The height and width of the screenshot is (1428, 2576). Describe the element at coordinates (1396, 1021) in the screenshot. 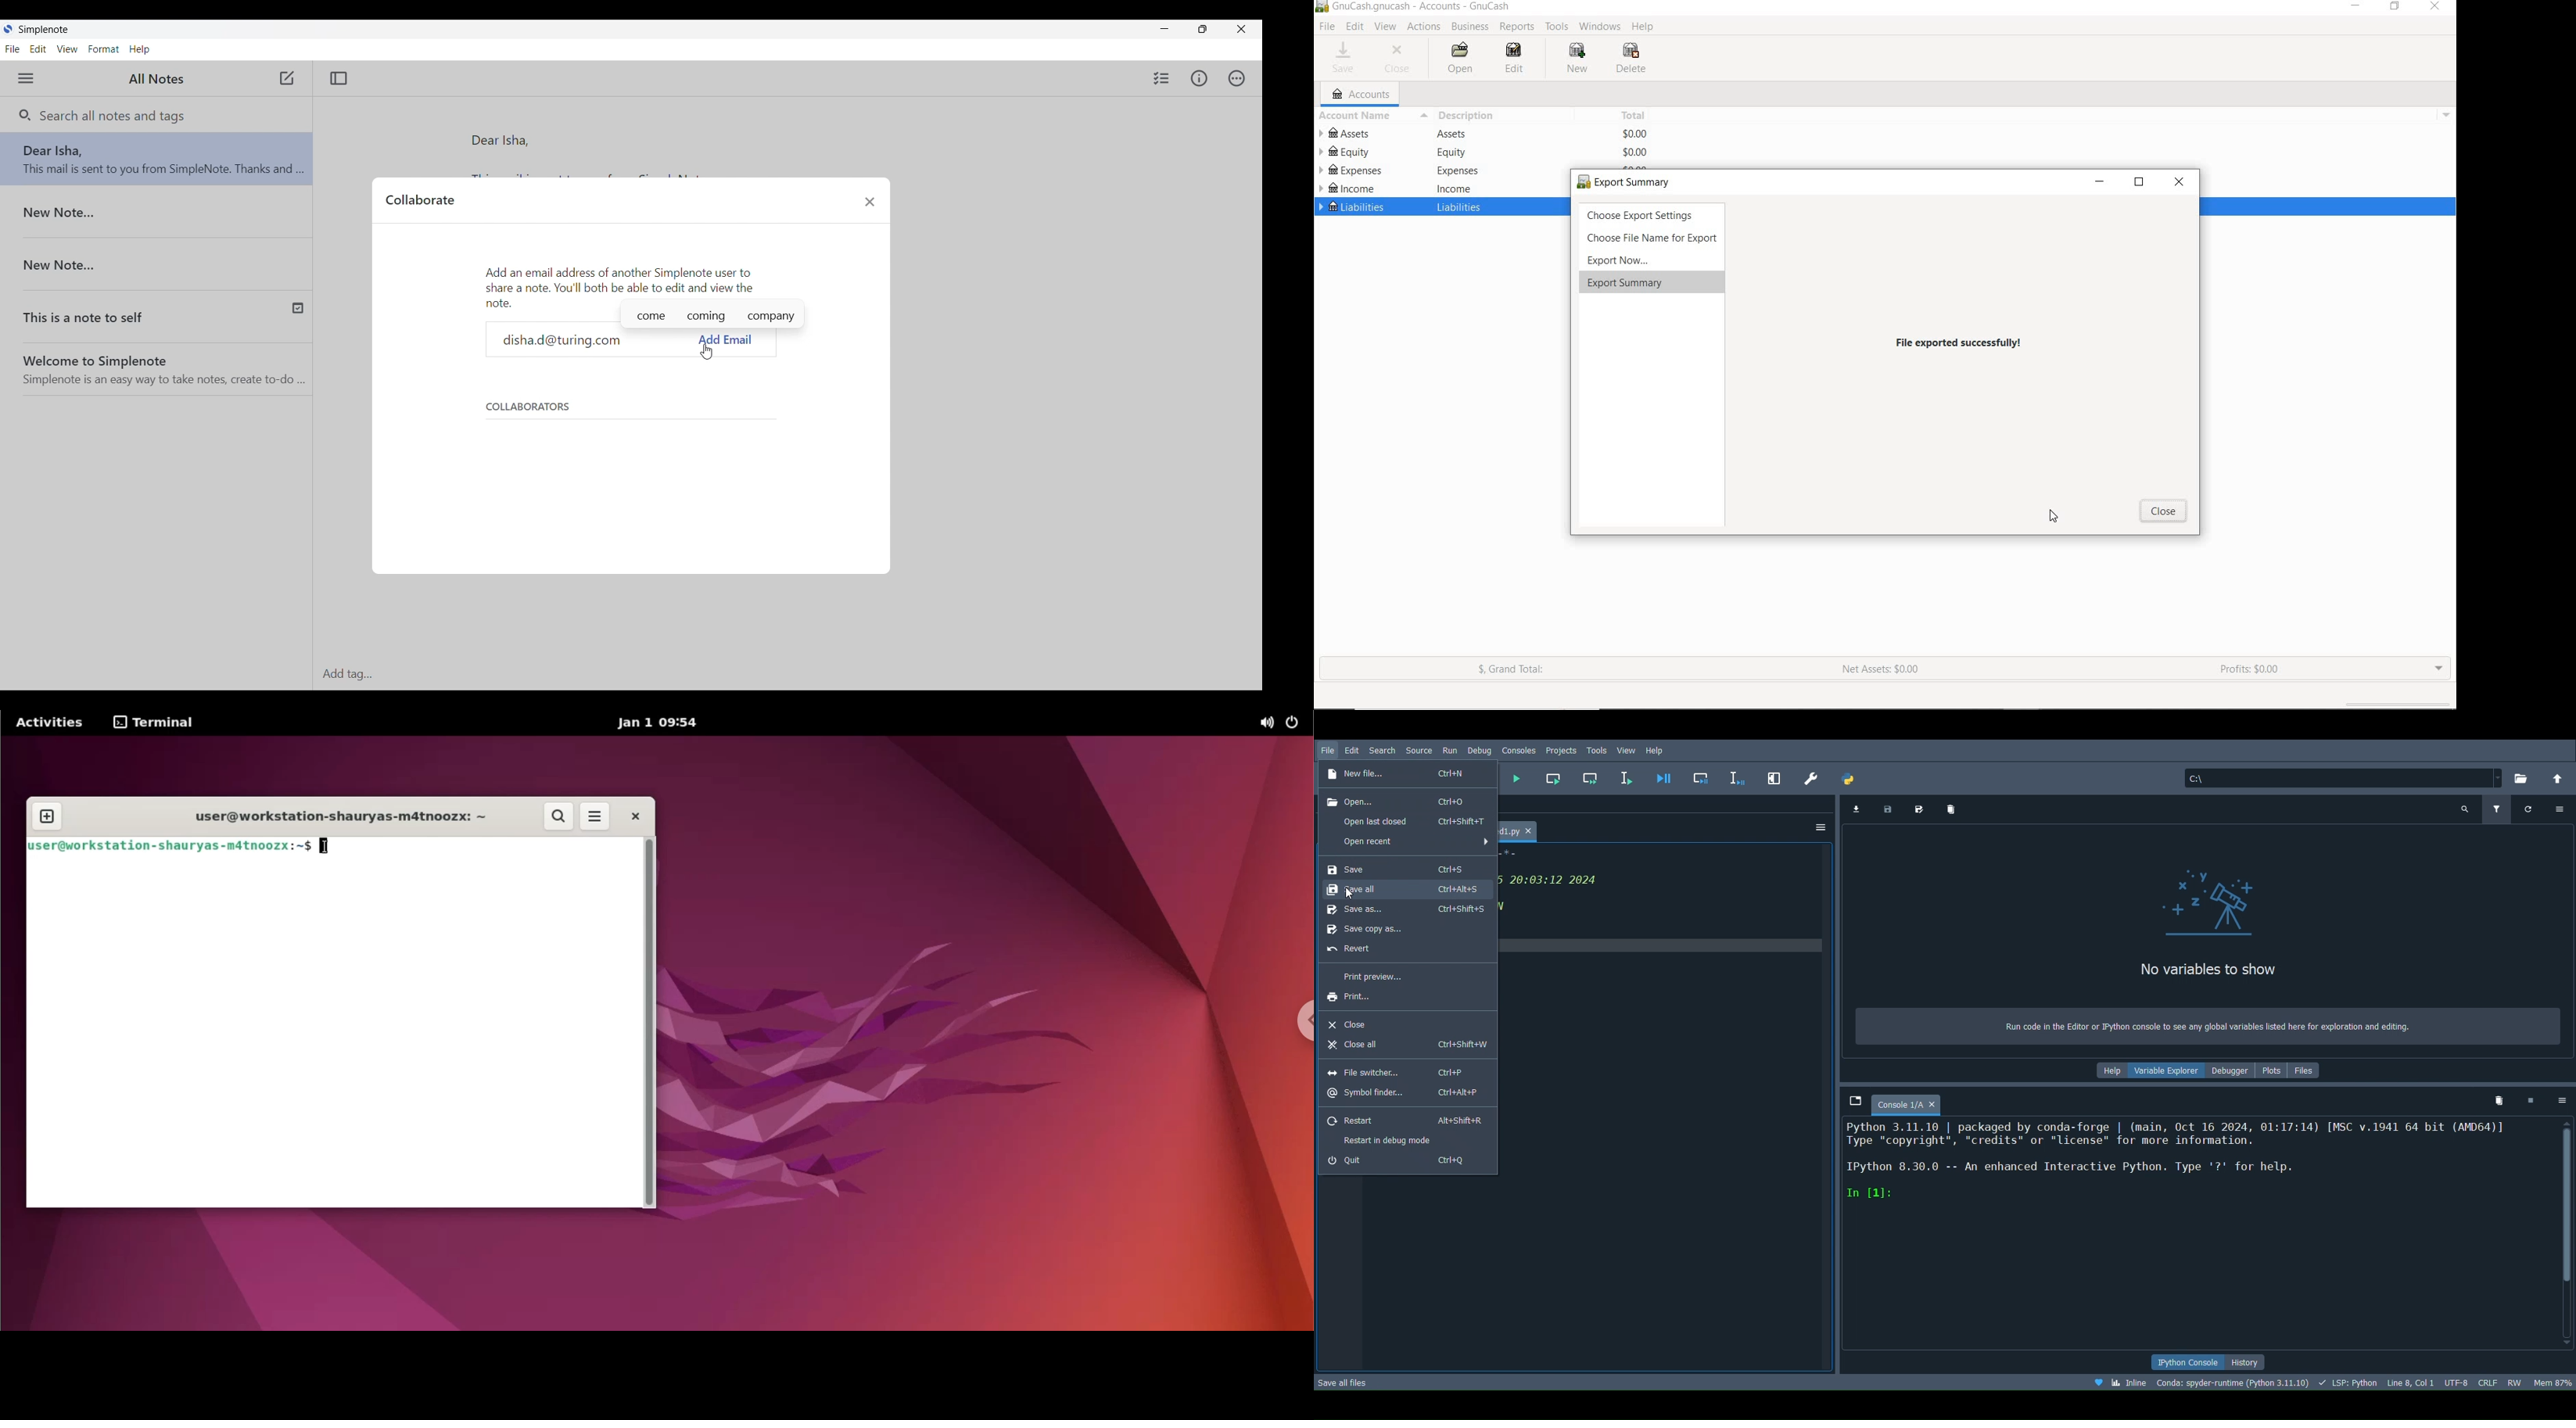

I see `Close` at that location.